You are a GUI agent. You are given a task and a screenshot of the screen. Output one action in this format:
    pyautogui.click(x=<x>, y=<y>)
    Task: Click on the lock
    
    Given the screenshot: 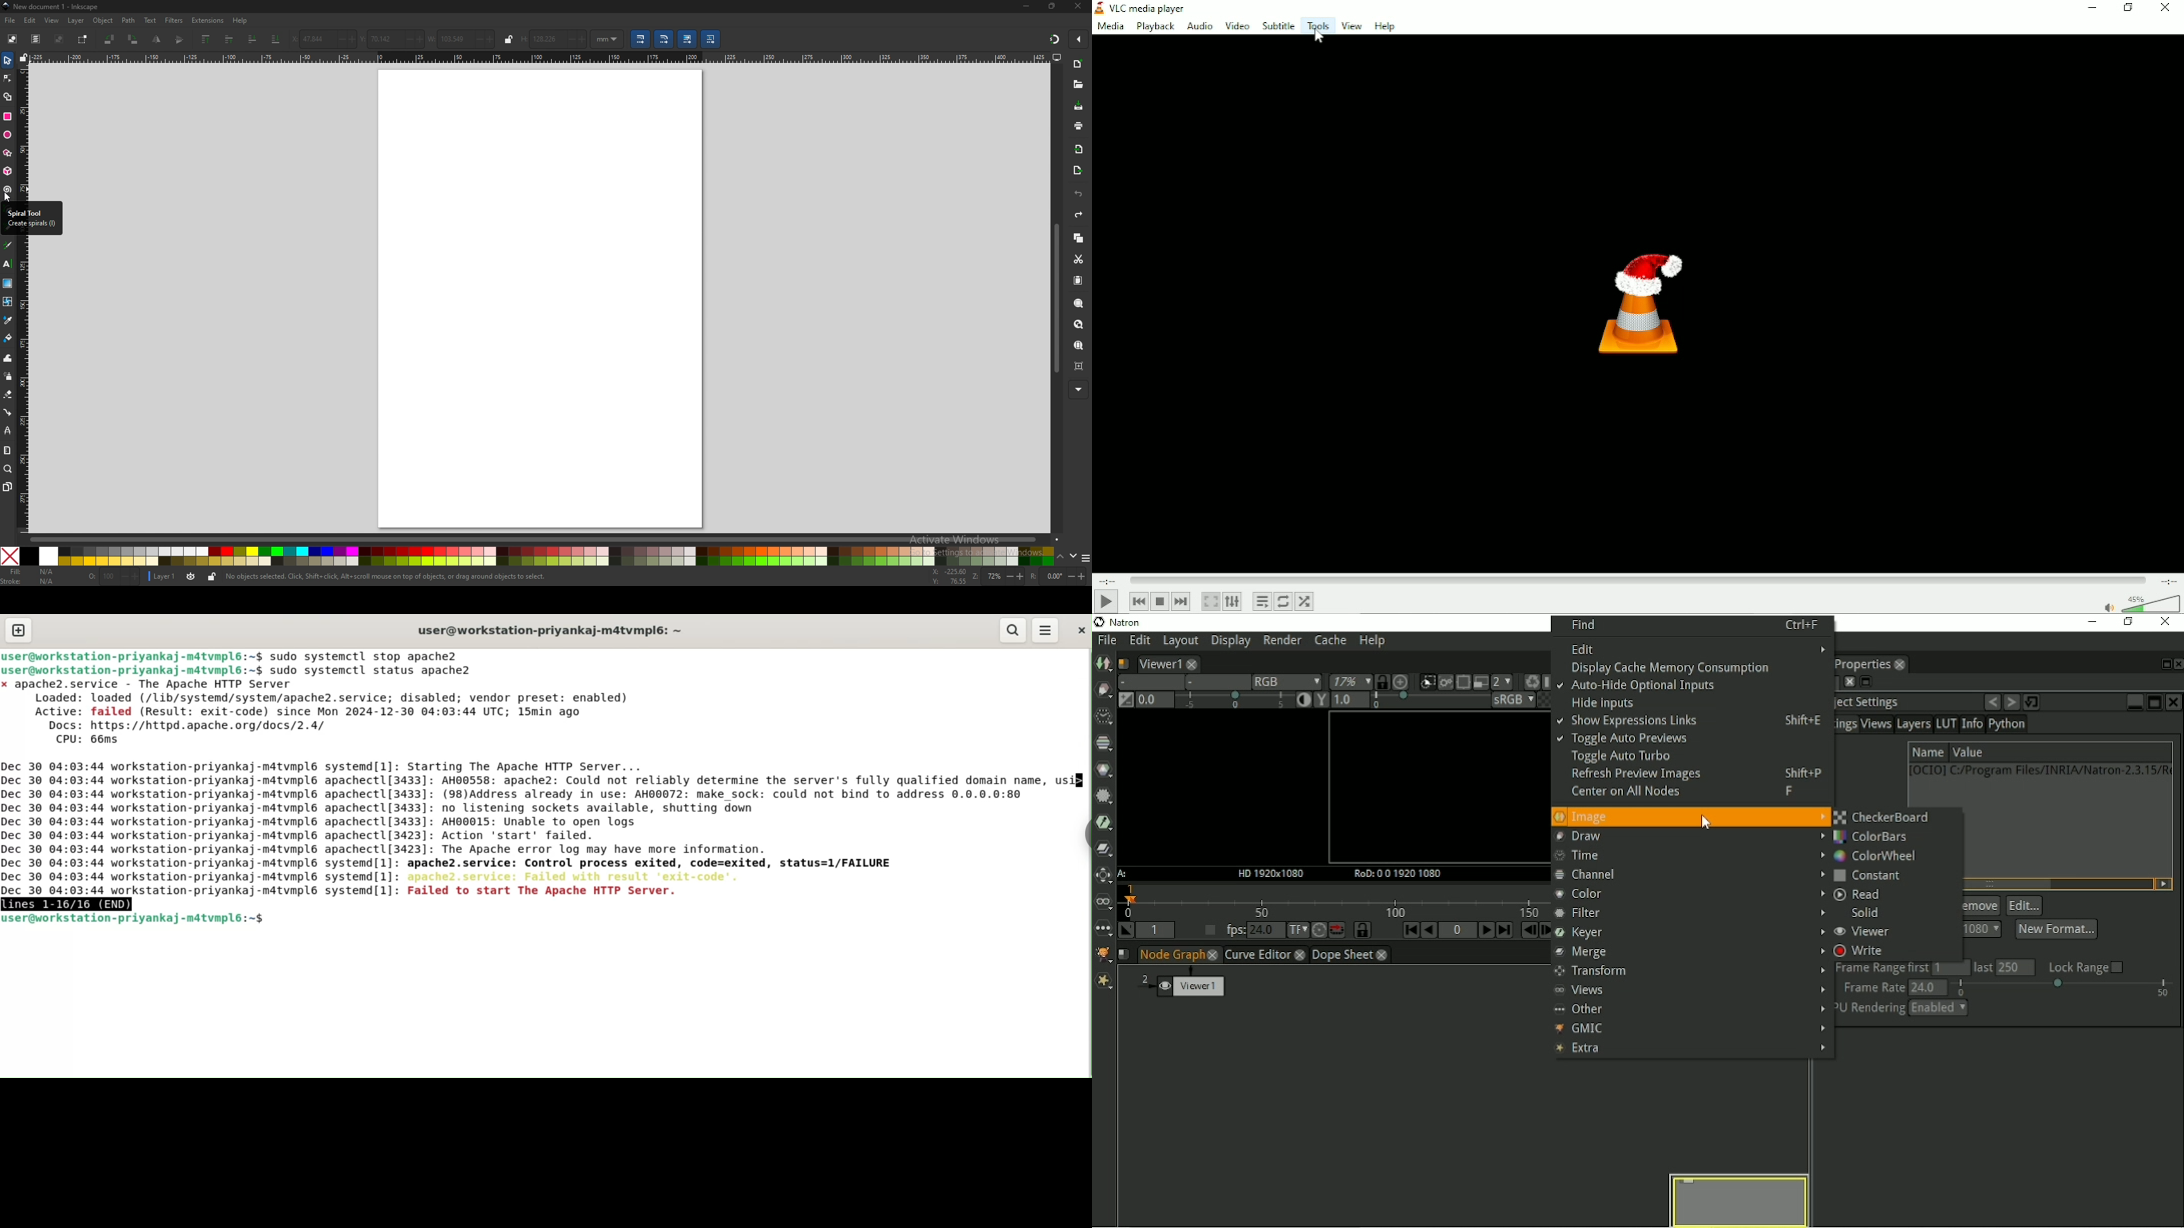 What is the action you would take?
    pyautogui.click(x=508, y=40)
    